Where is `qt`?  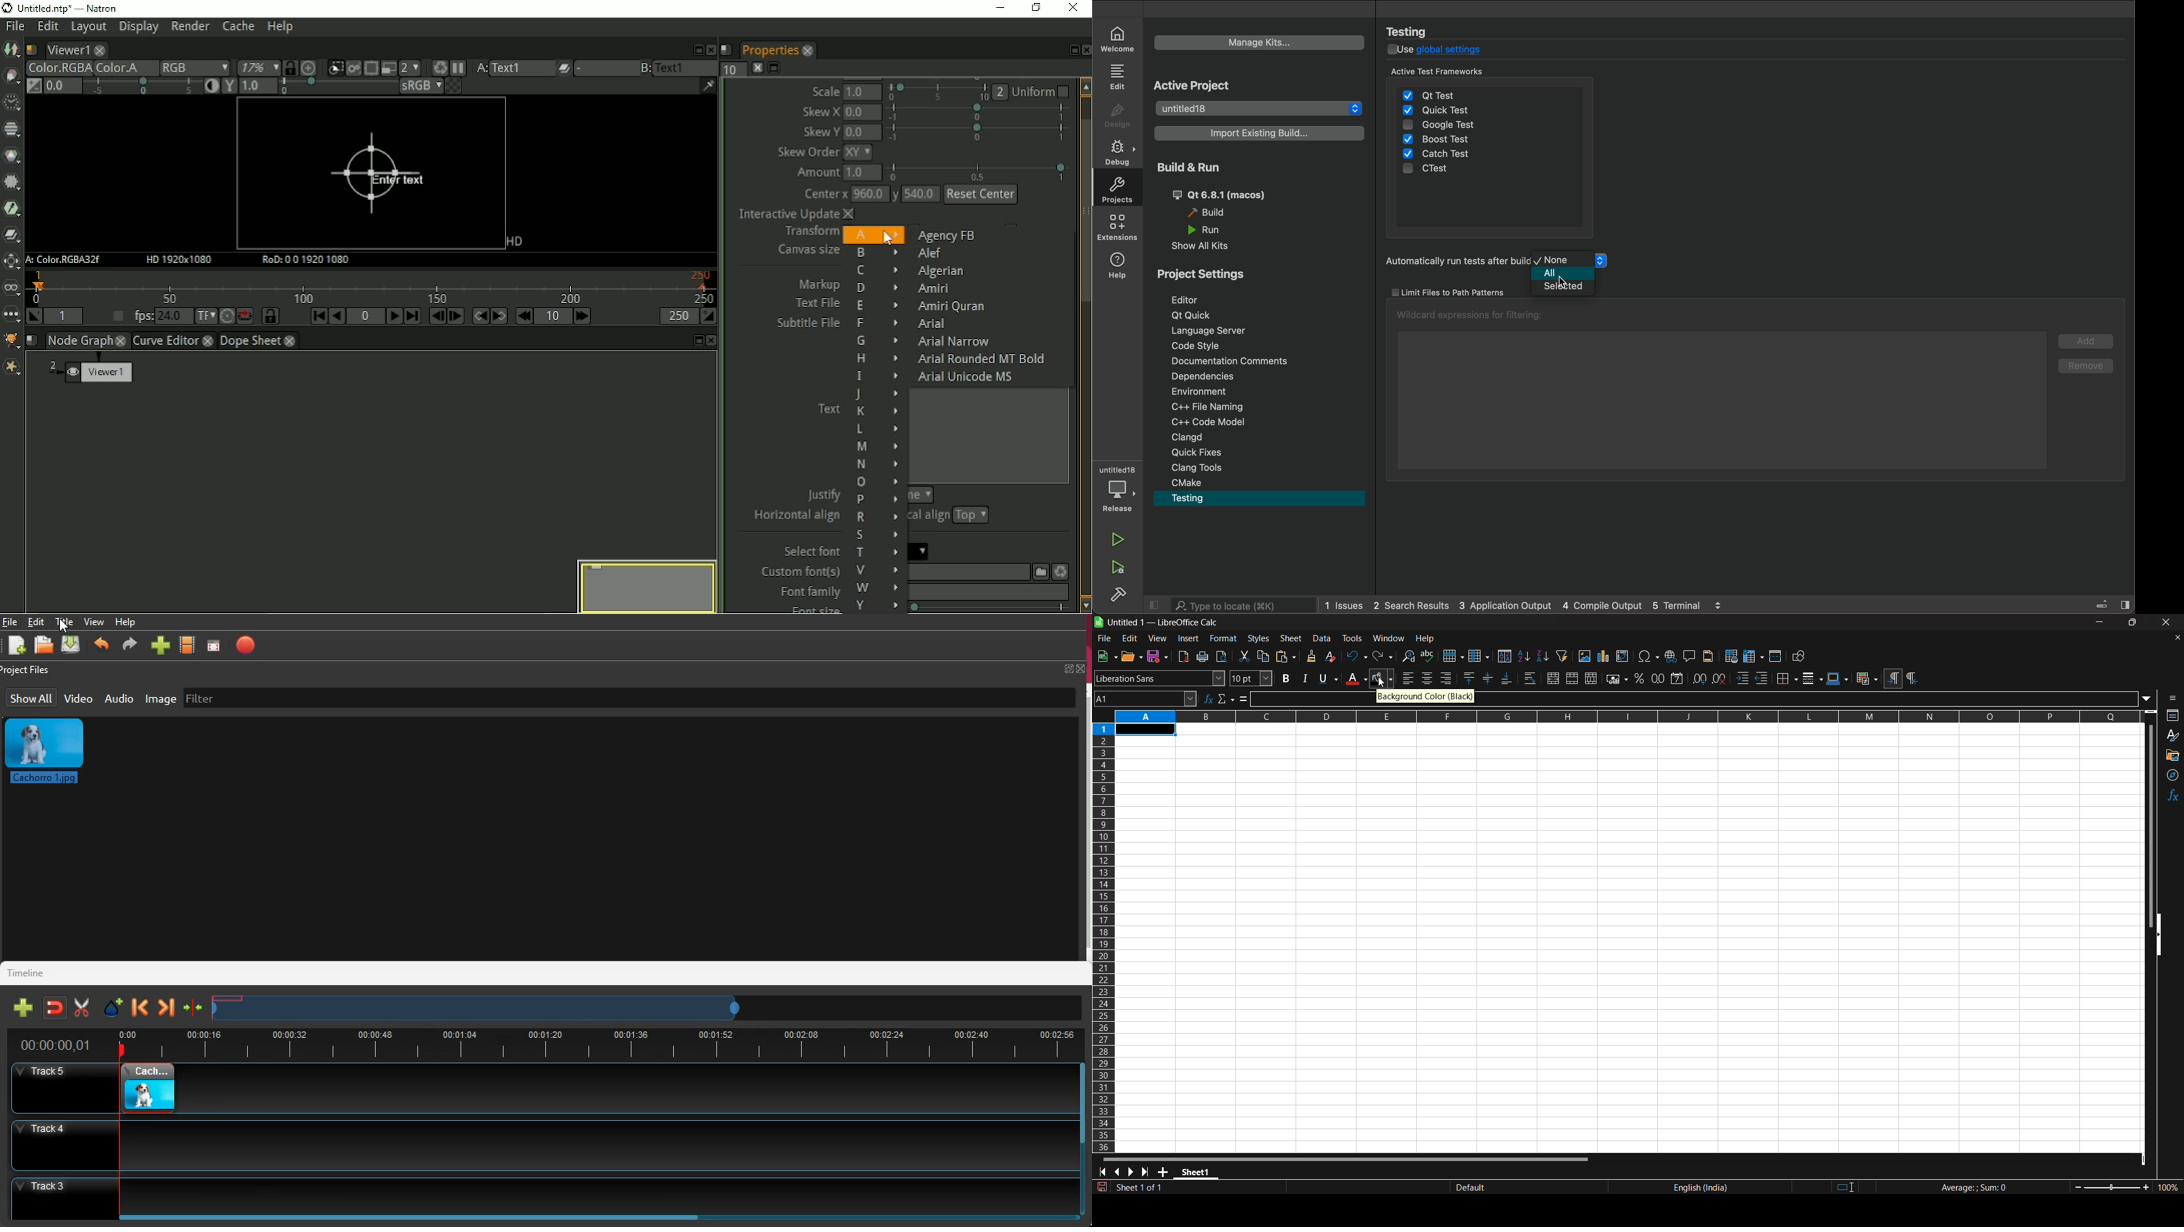
qt is located at coordinates (1227, 195).